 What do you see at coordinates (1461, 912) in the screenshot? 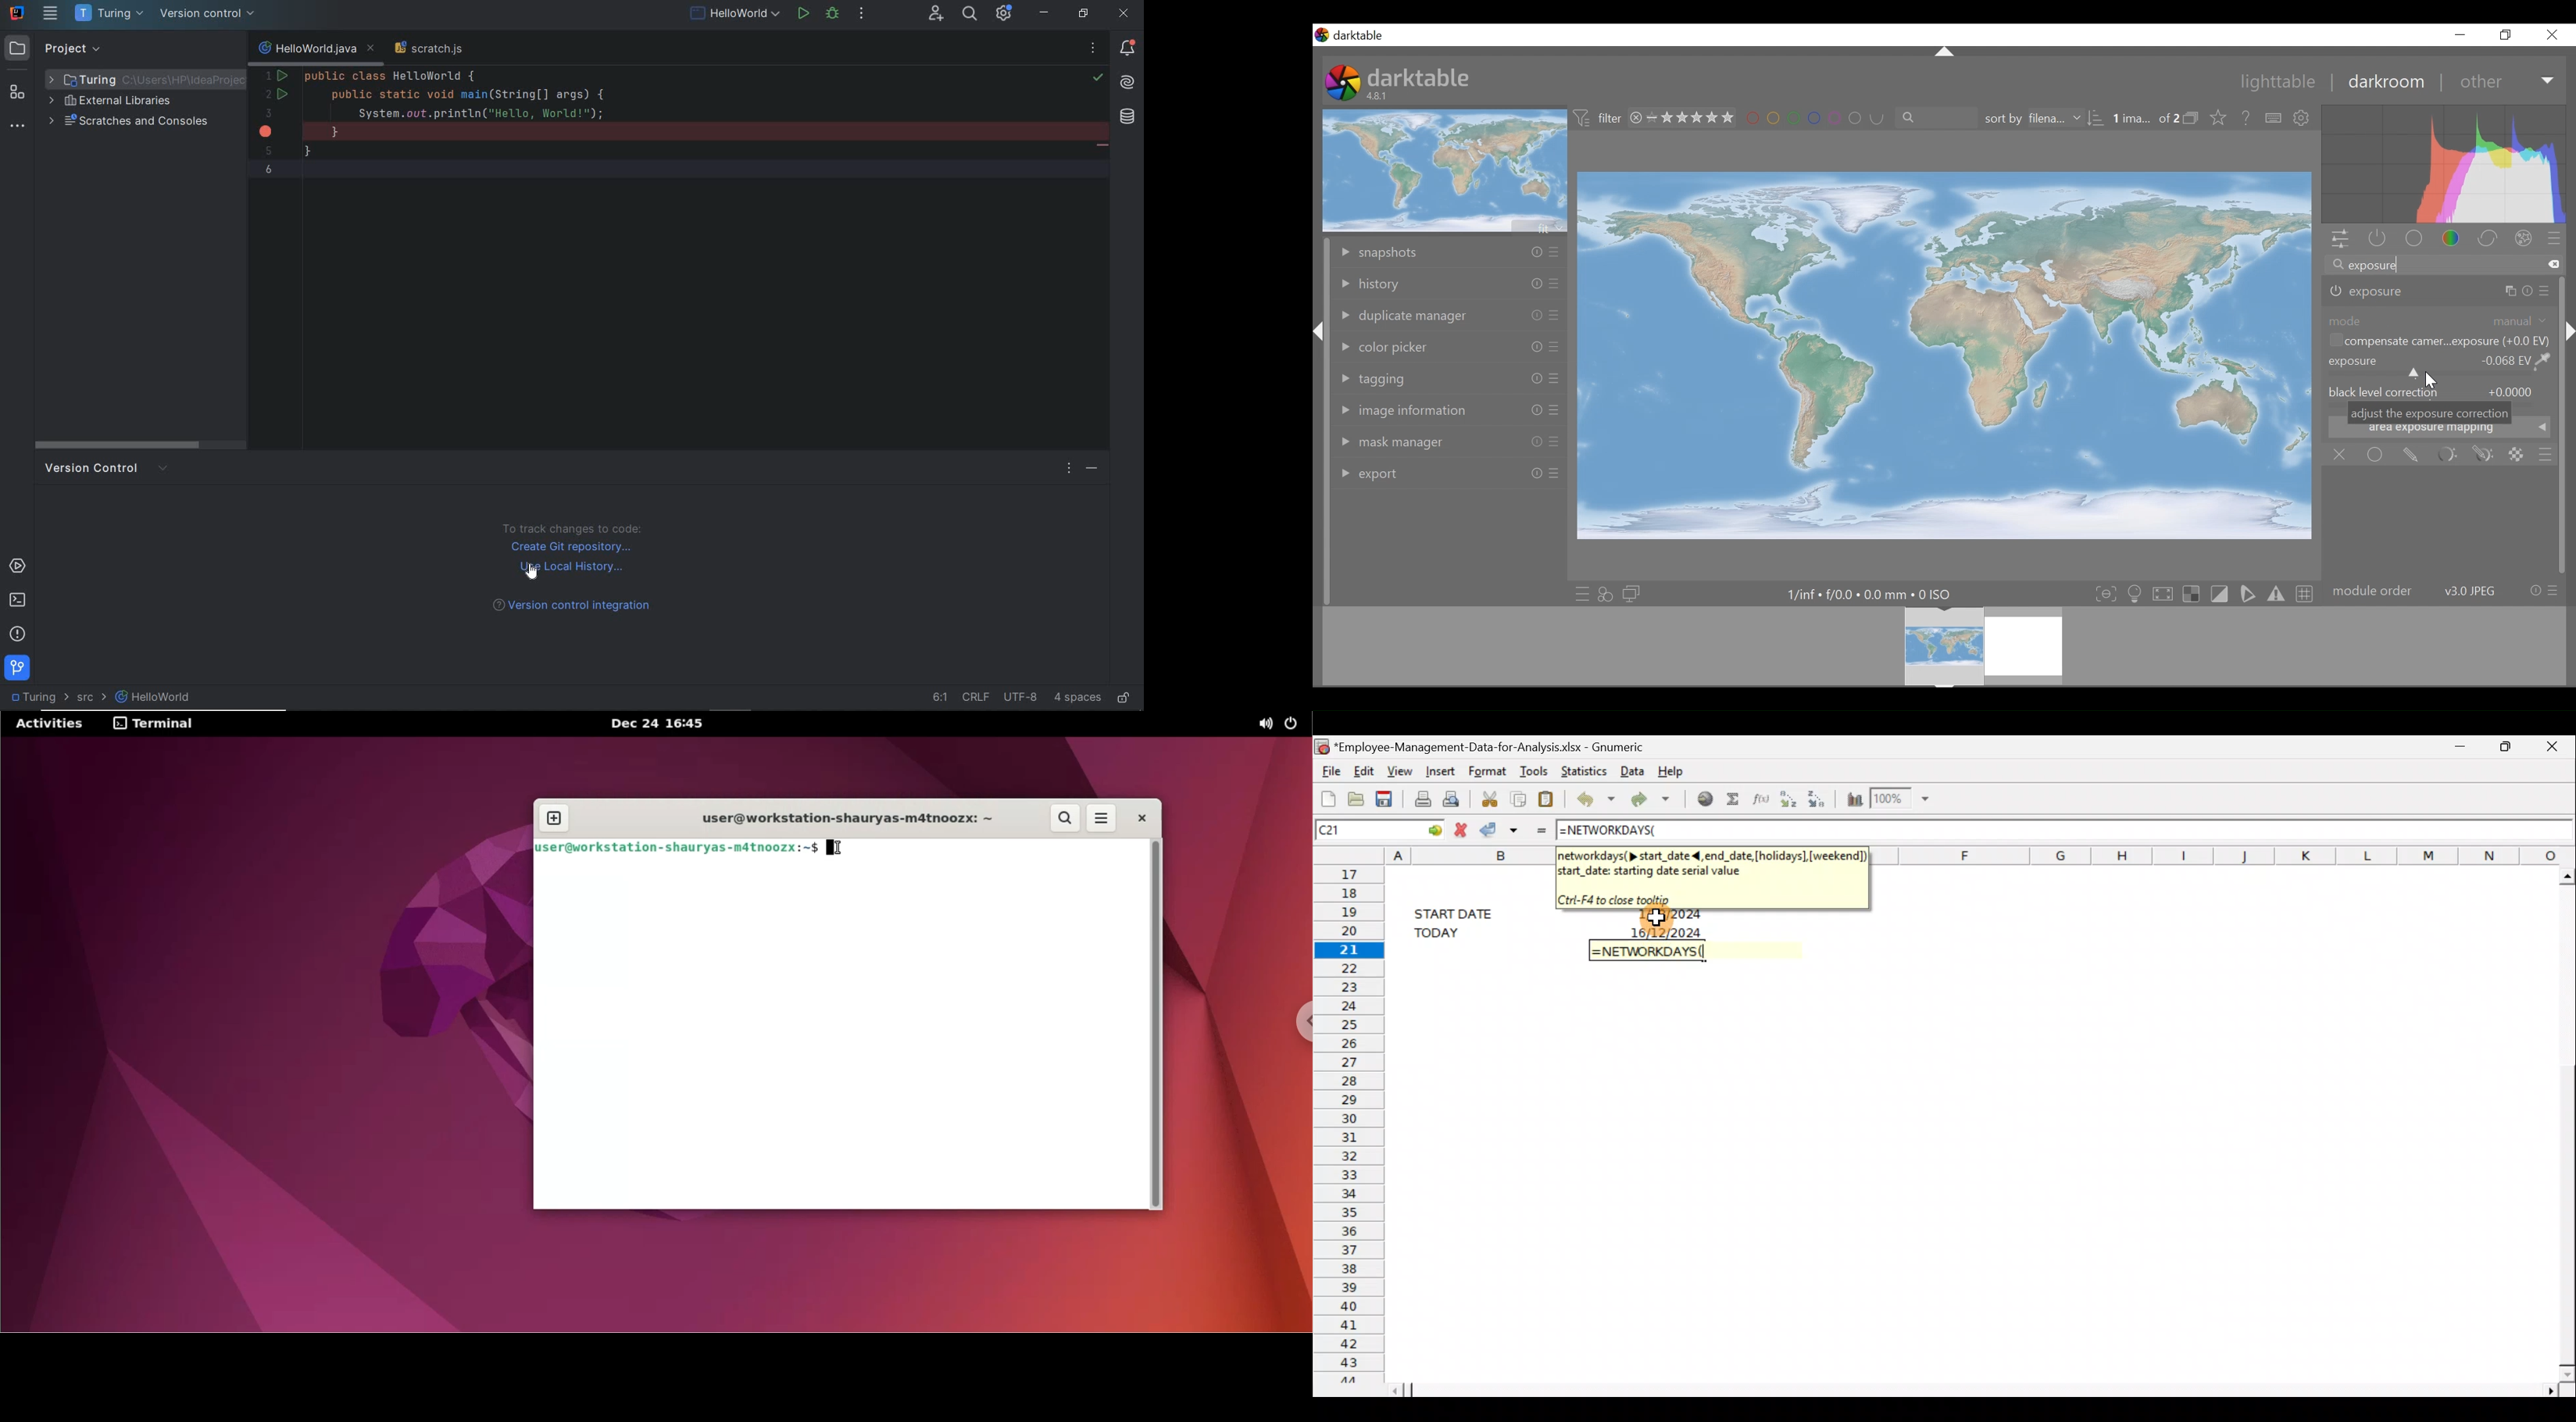
I see `START DATE` at bounding box center [1461, 912].